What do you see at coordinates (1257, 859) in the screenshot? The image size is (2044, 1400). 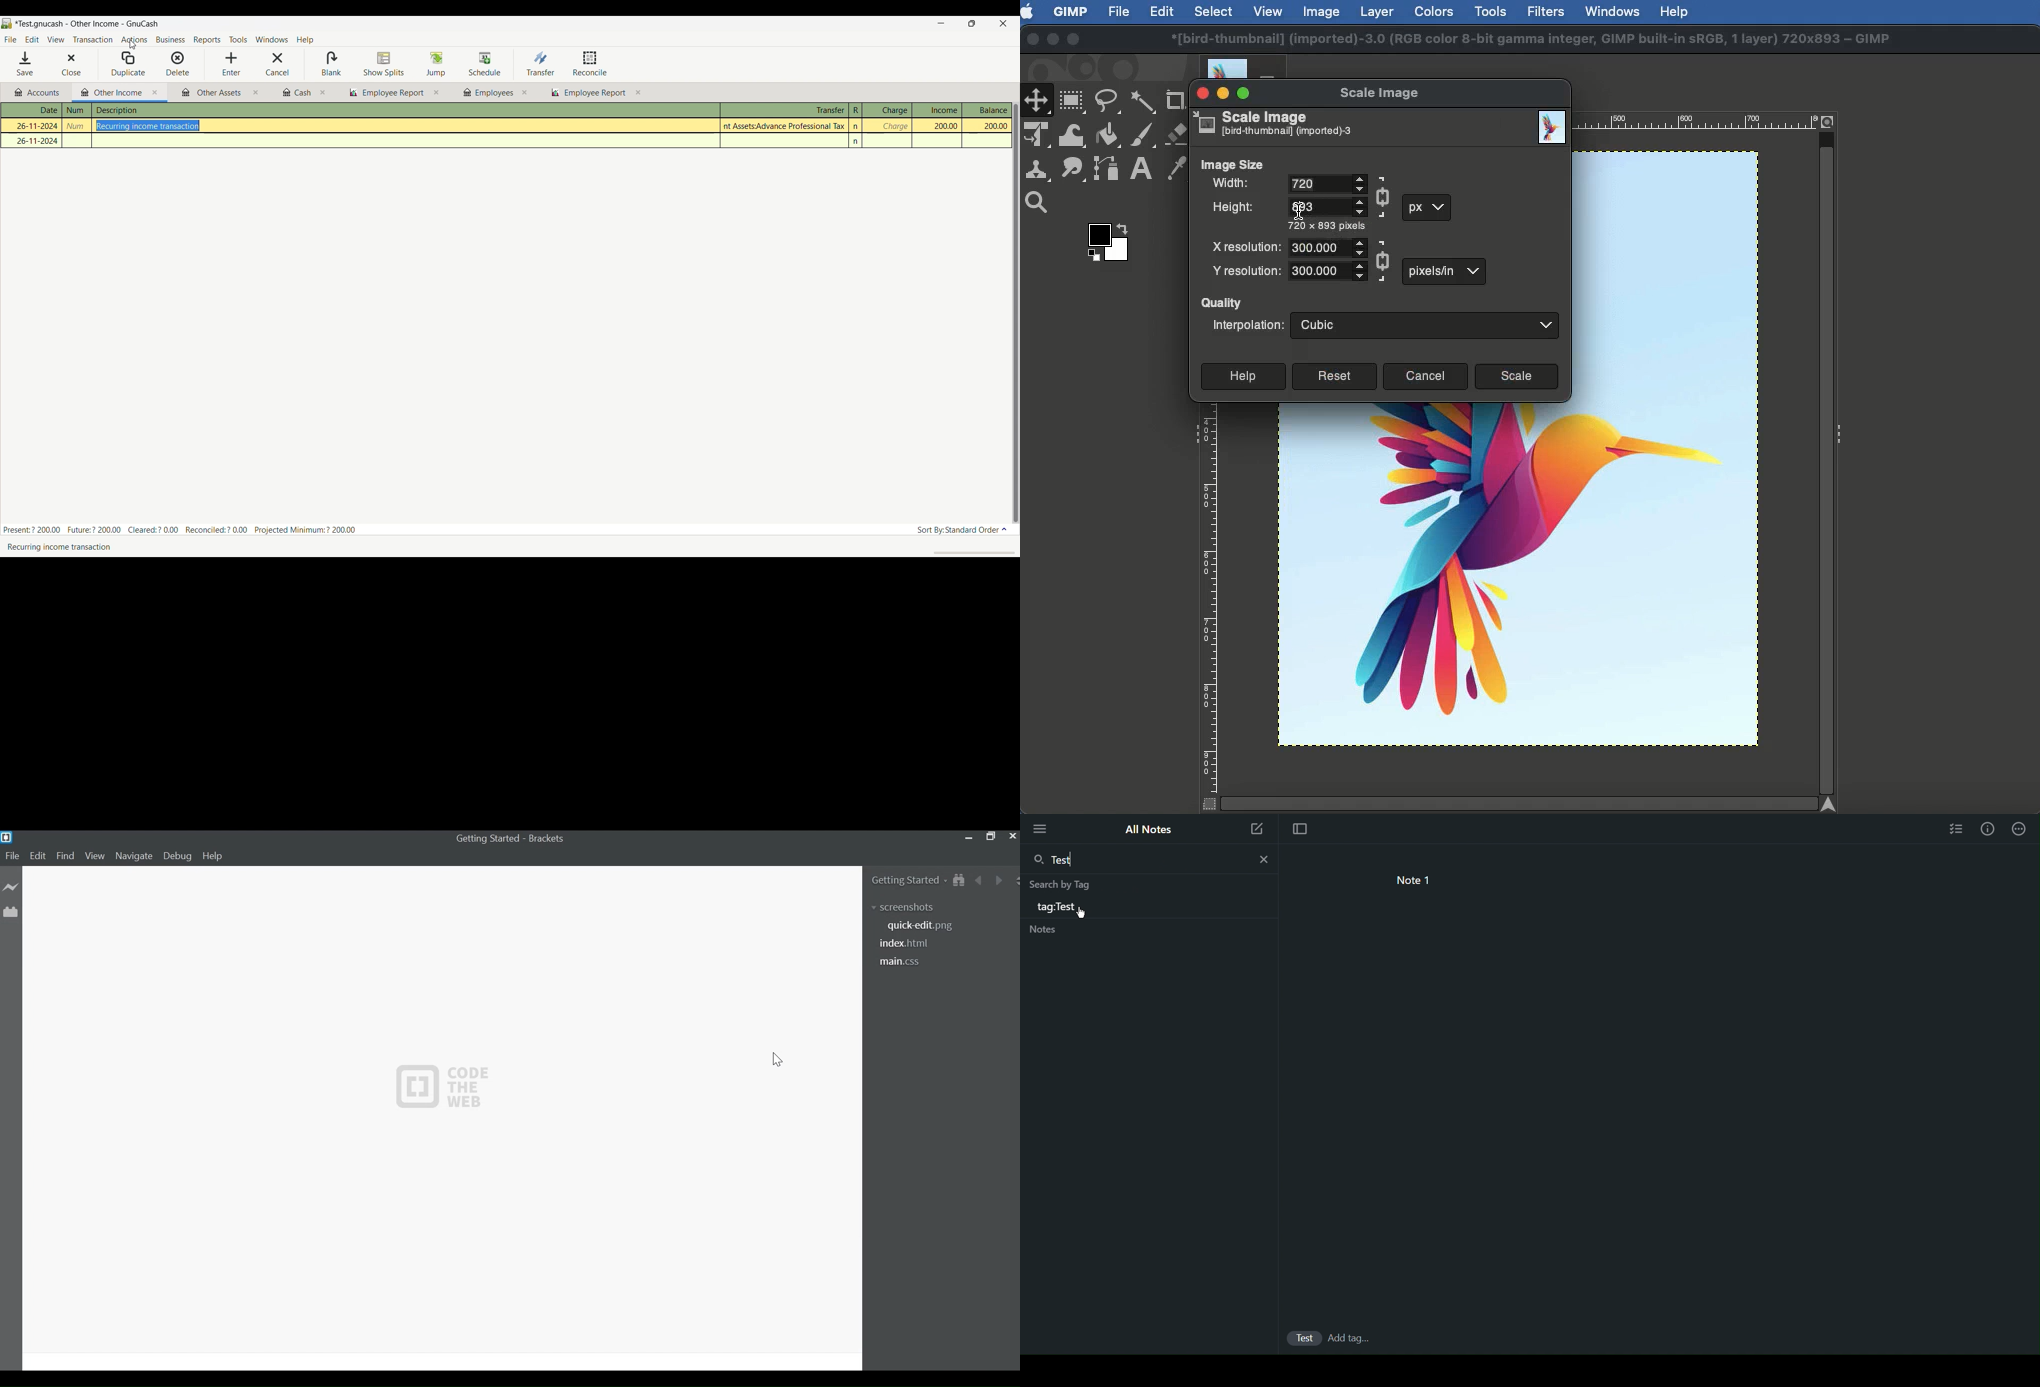 I see `close` at bounding box center [1257, 859].